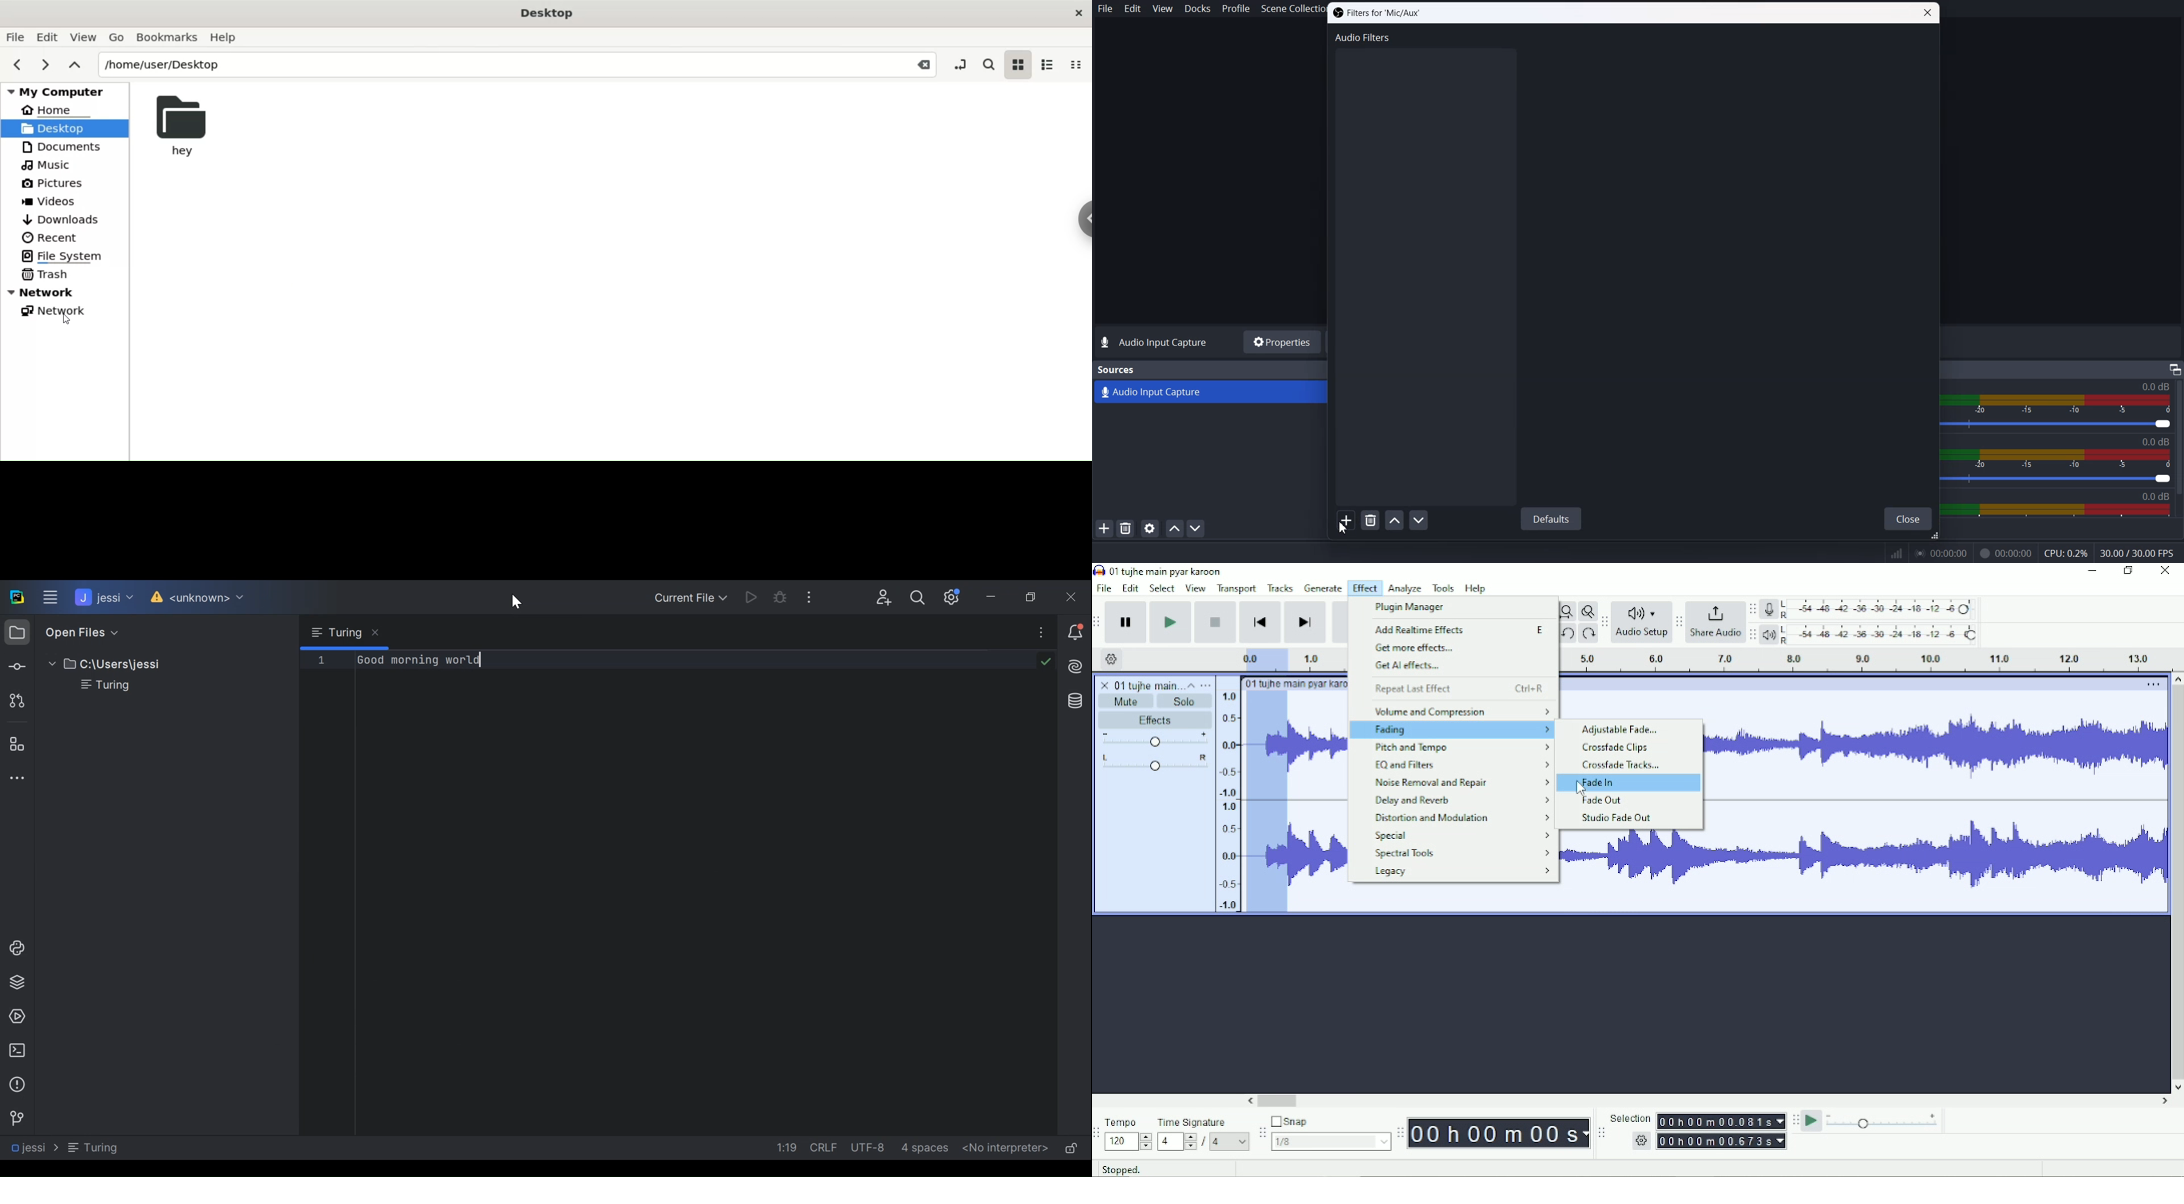  Describe the element at coordinates (1162, 8) in the screenshot. I see `View` at that location.